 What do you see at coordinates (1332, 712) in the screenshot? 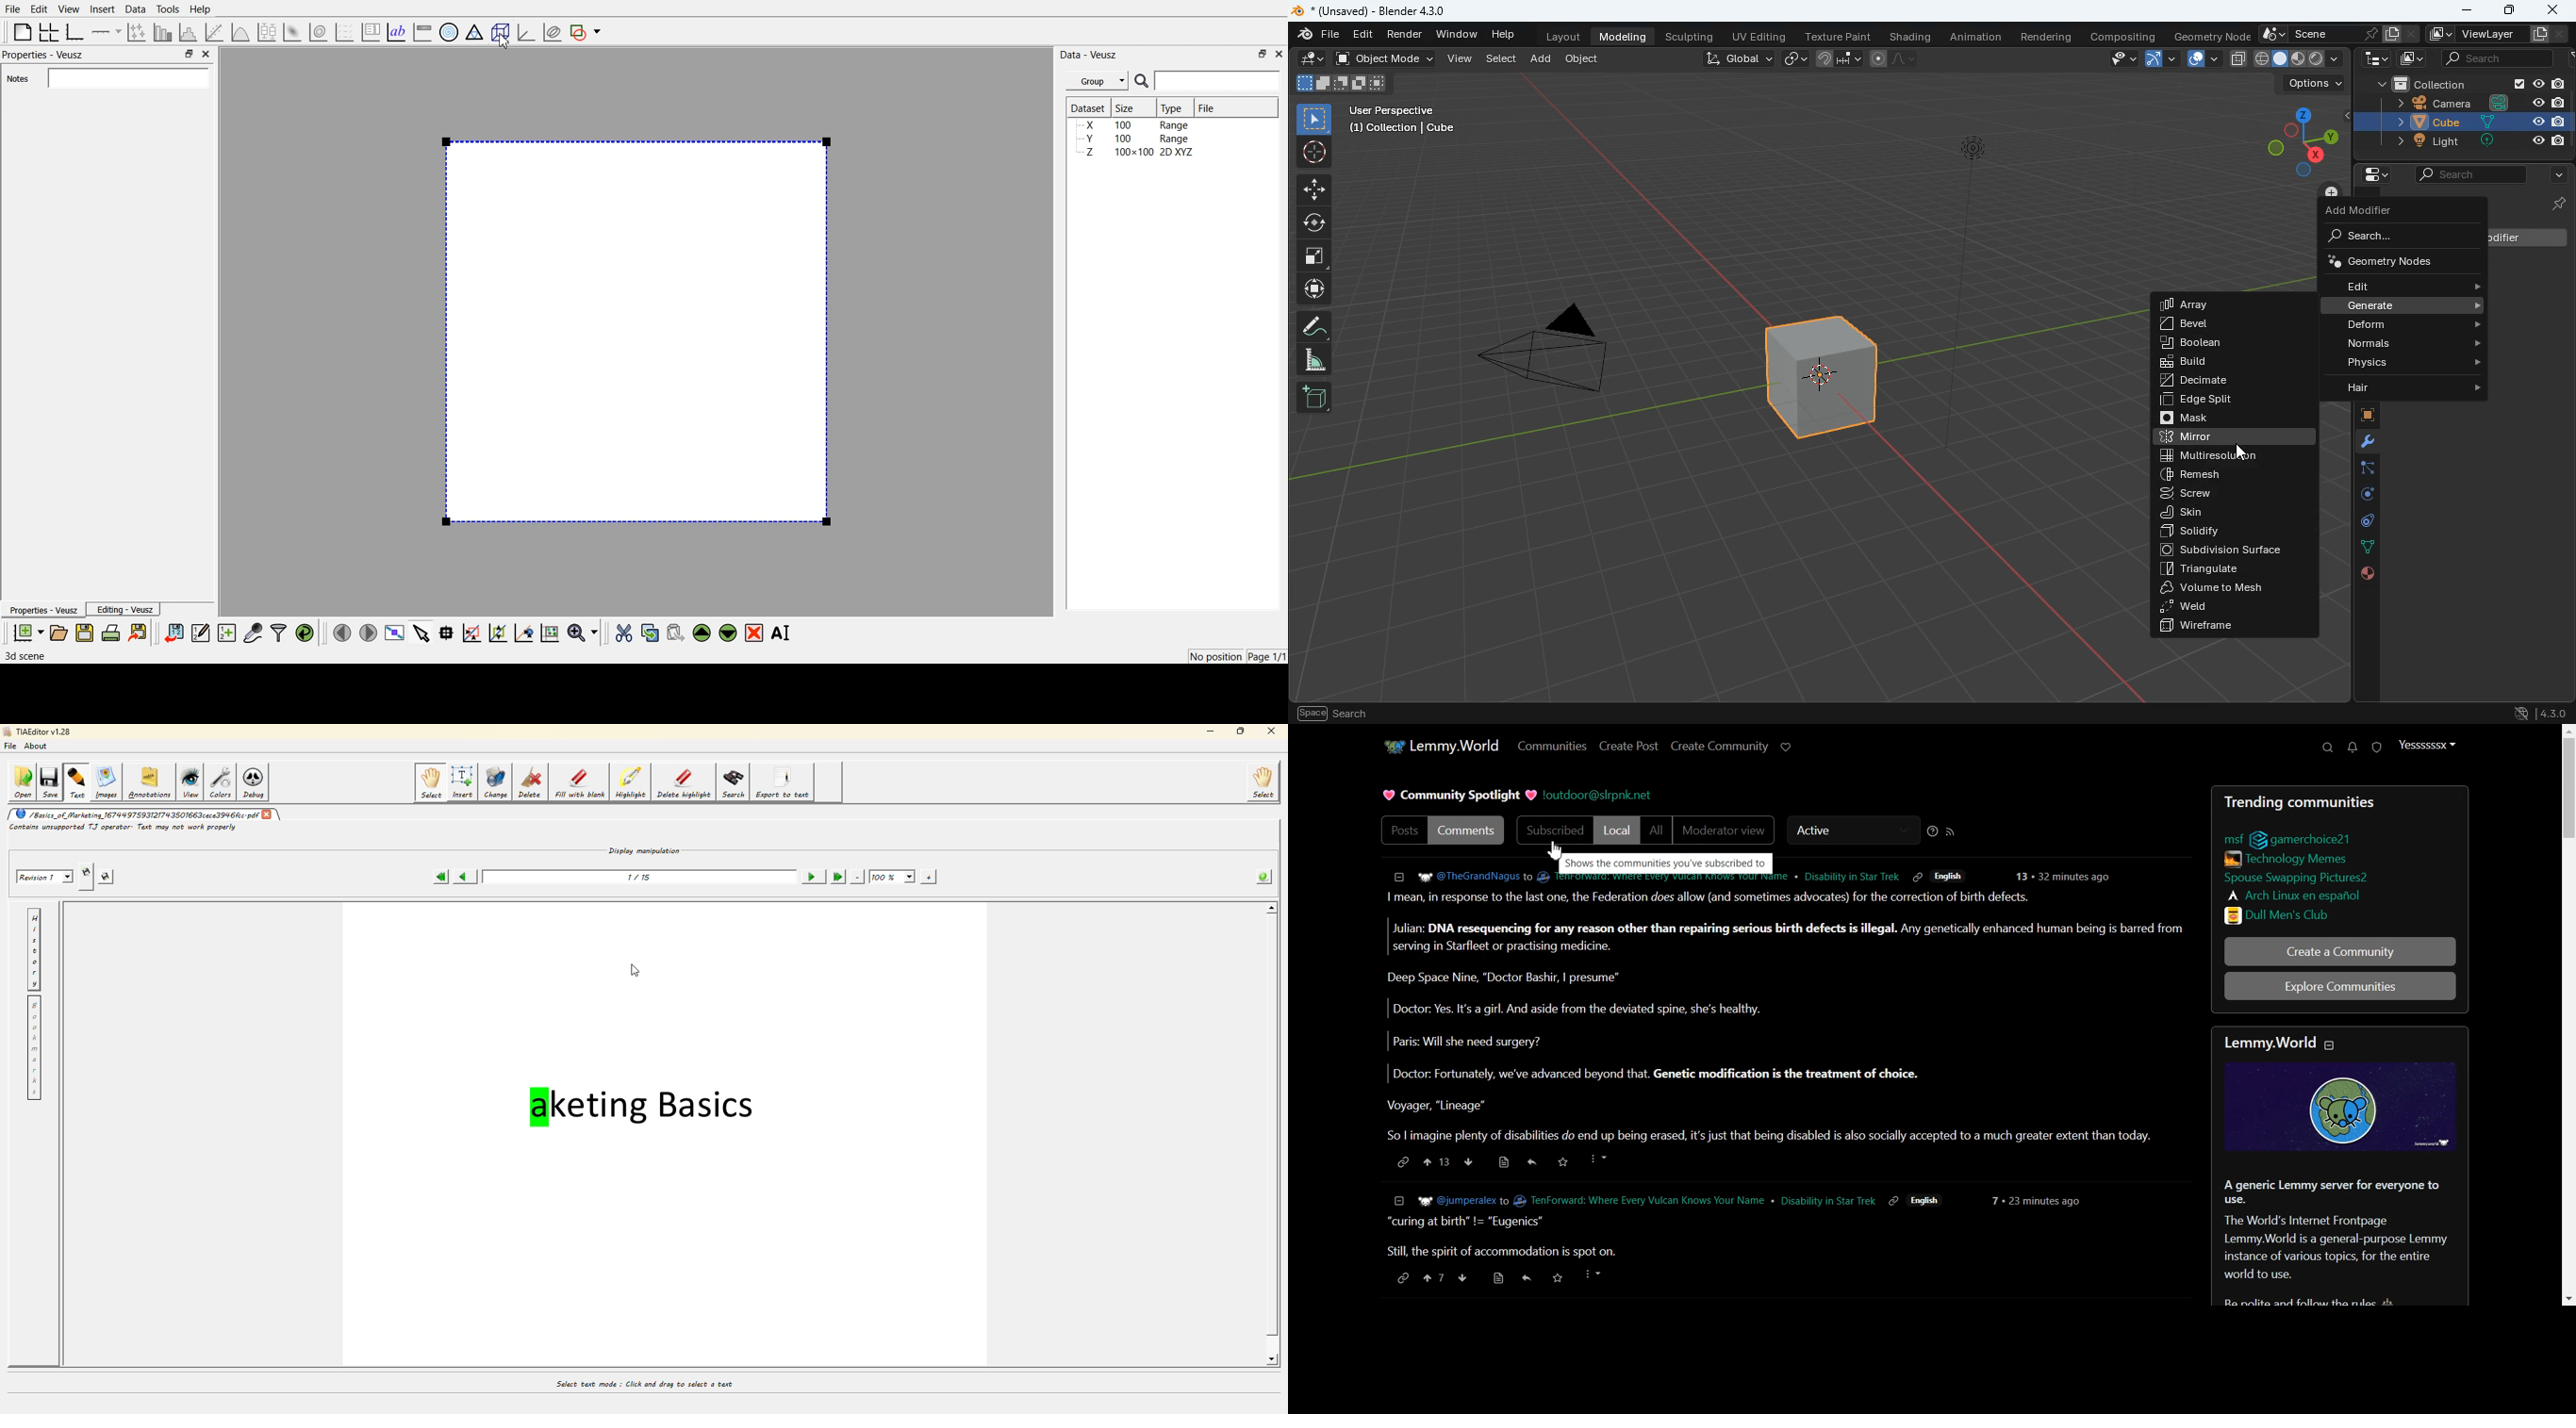
I see `pan view` at bounding box center [1332, 712].